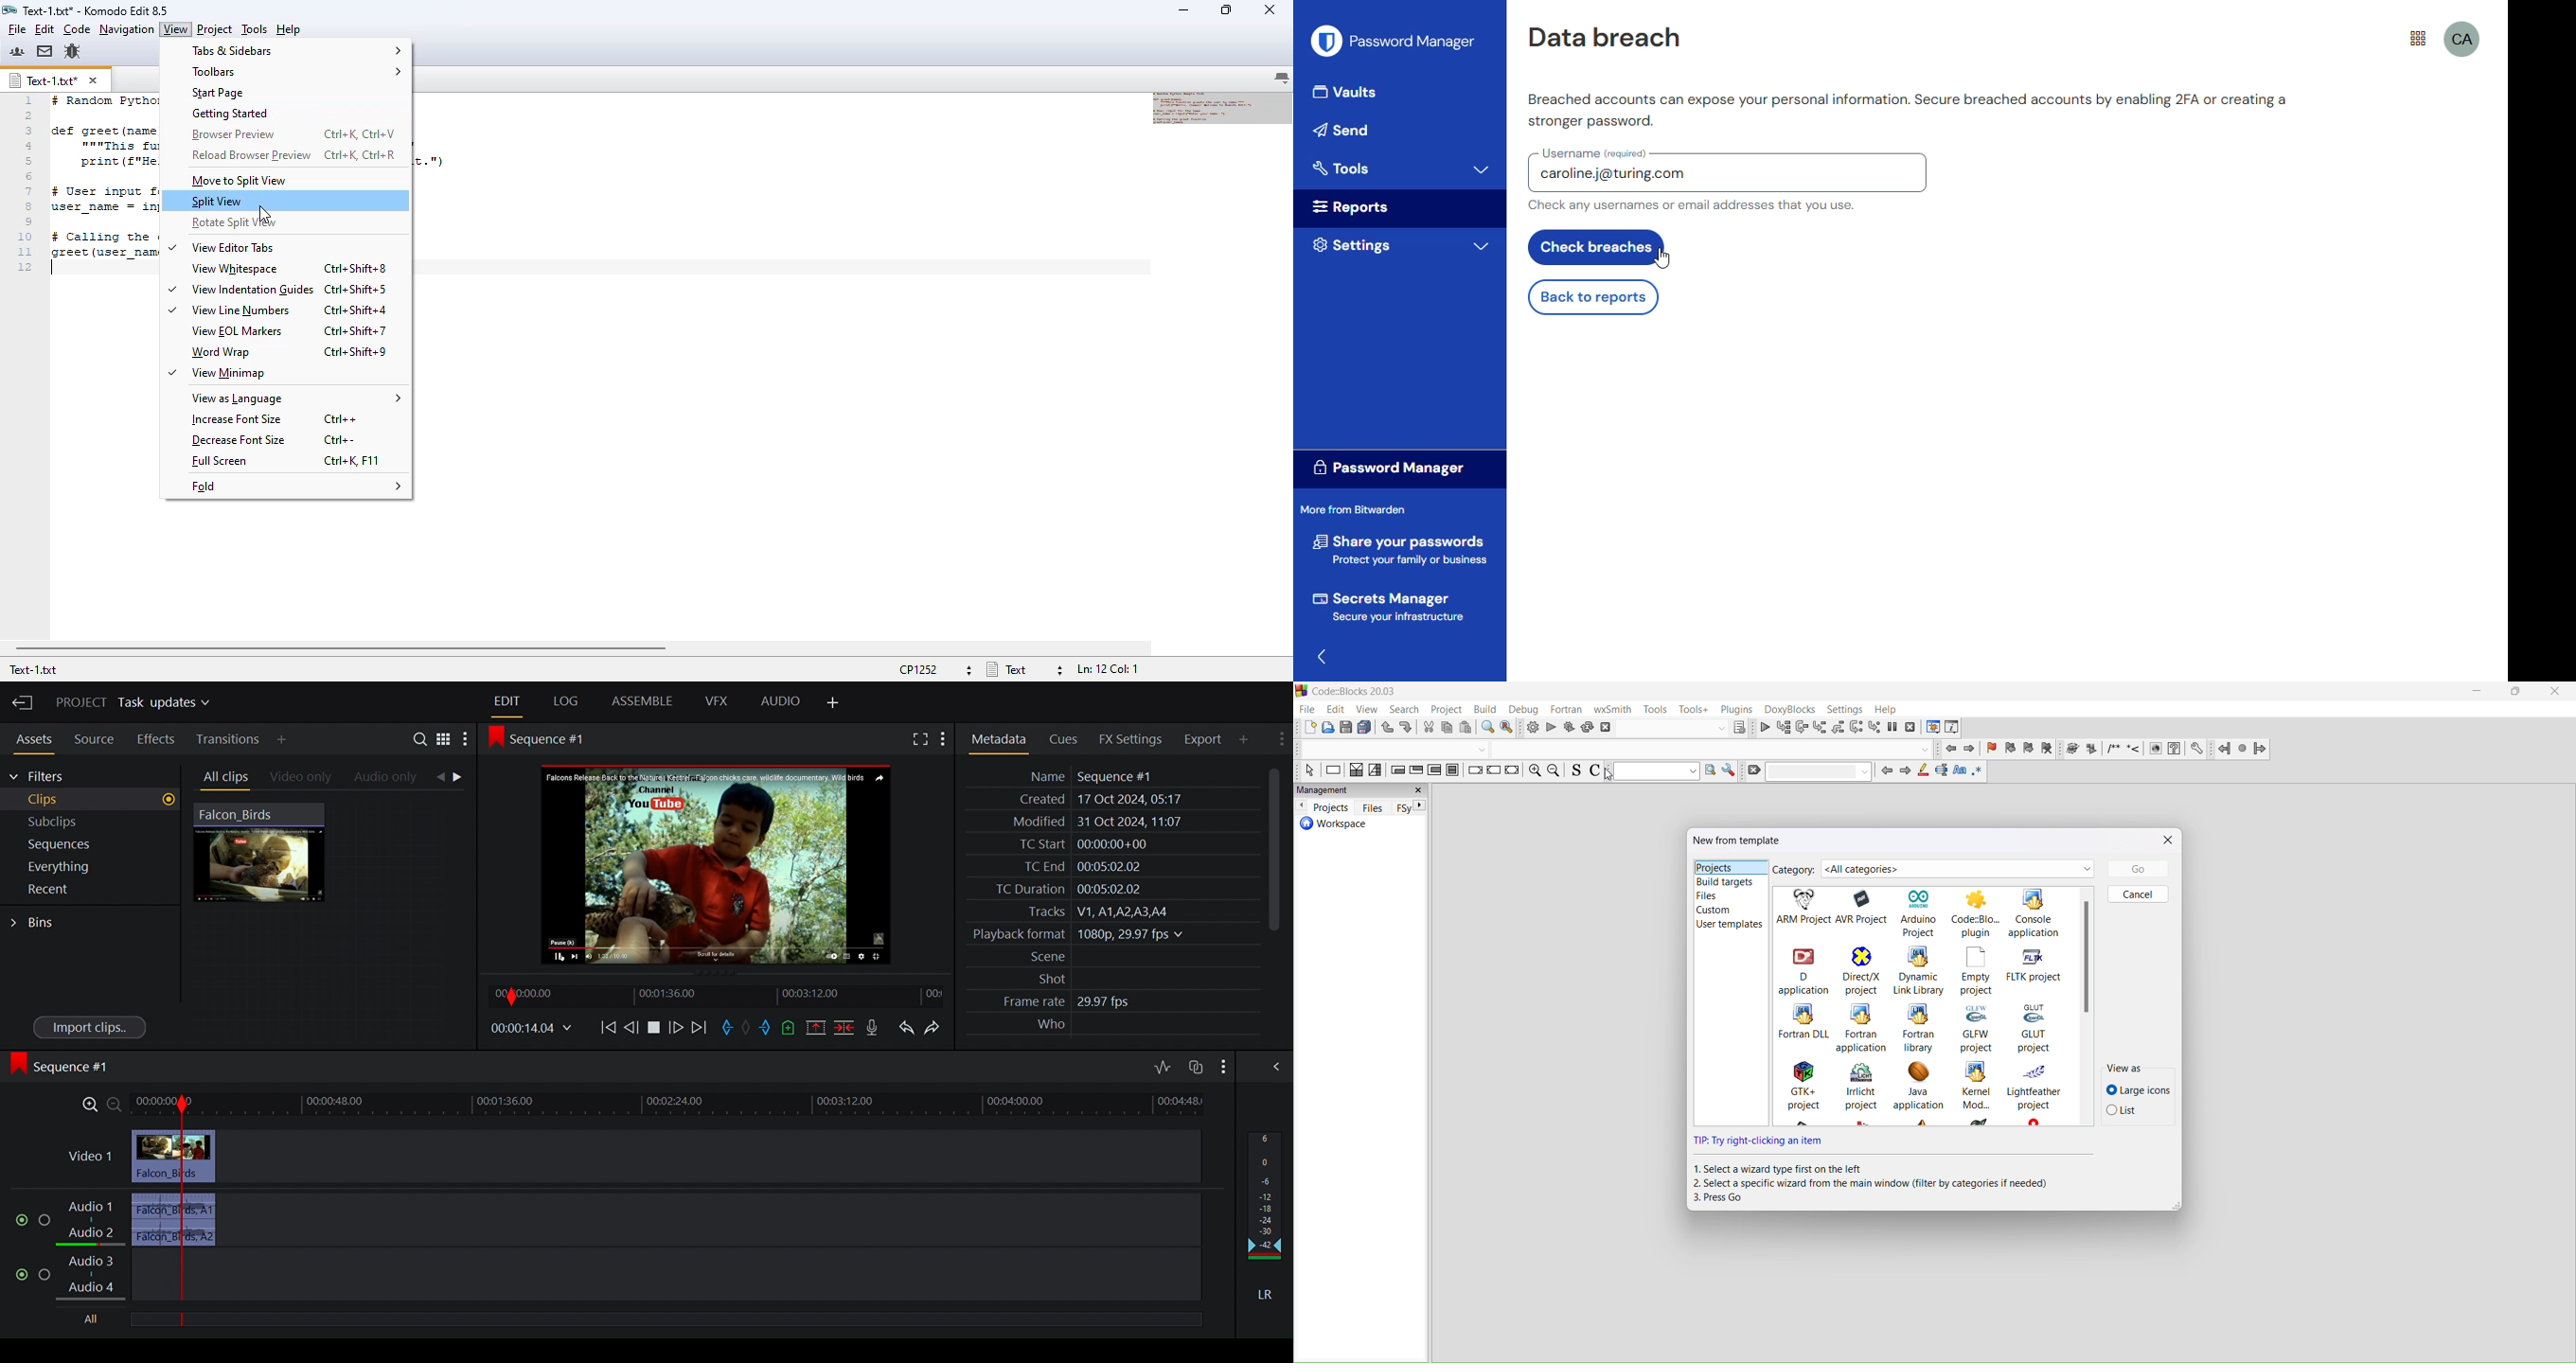  Describe the element at coordinates (2175, 749) in the screenshot. I see `HTML help` at that location.